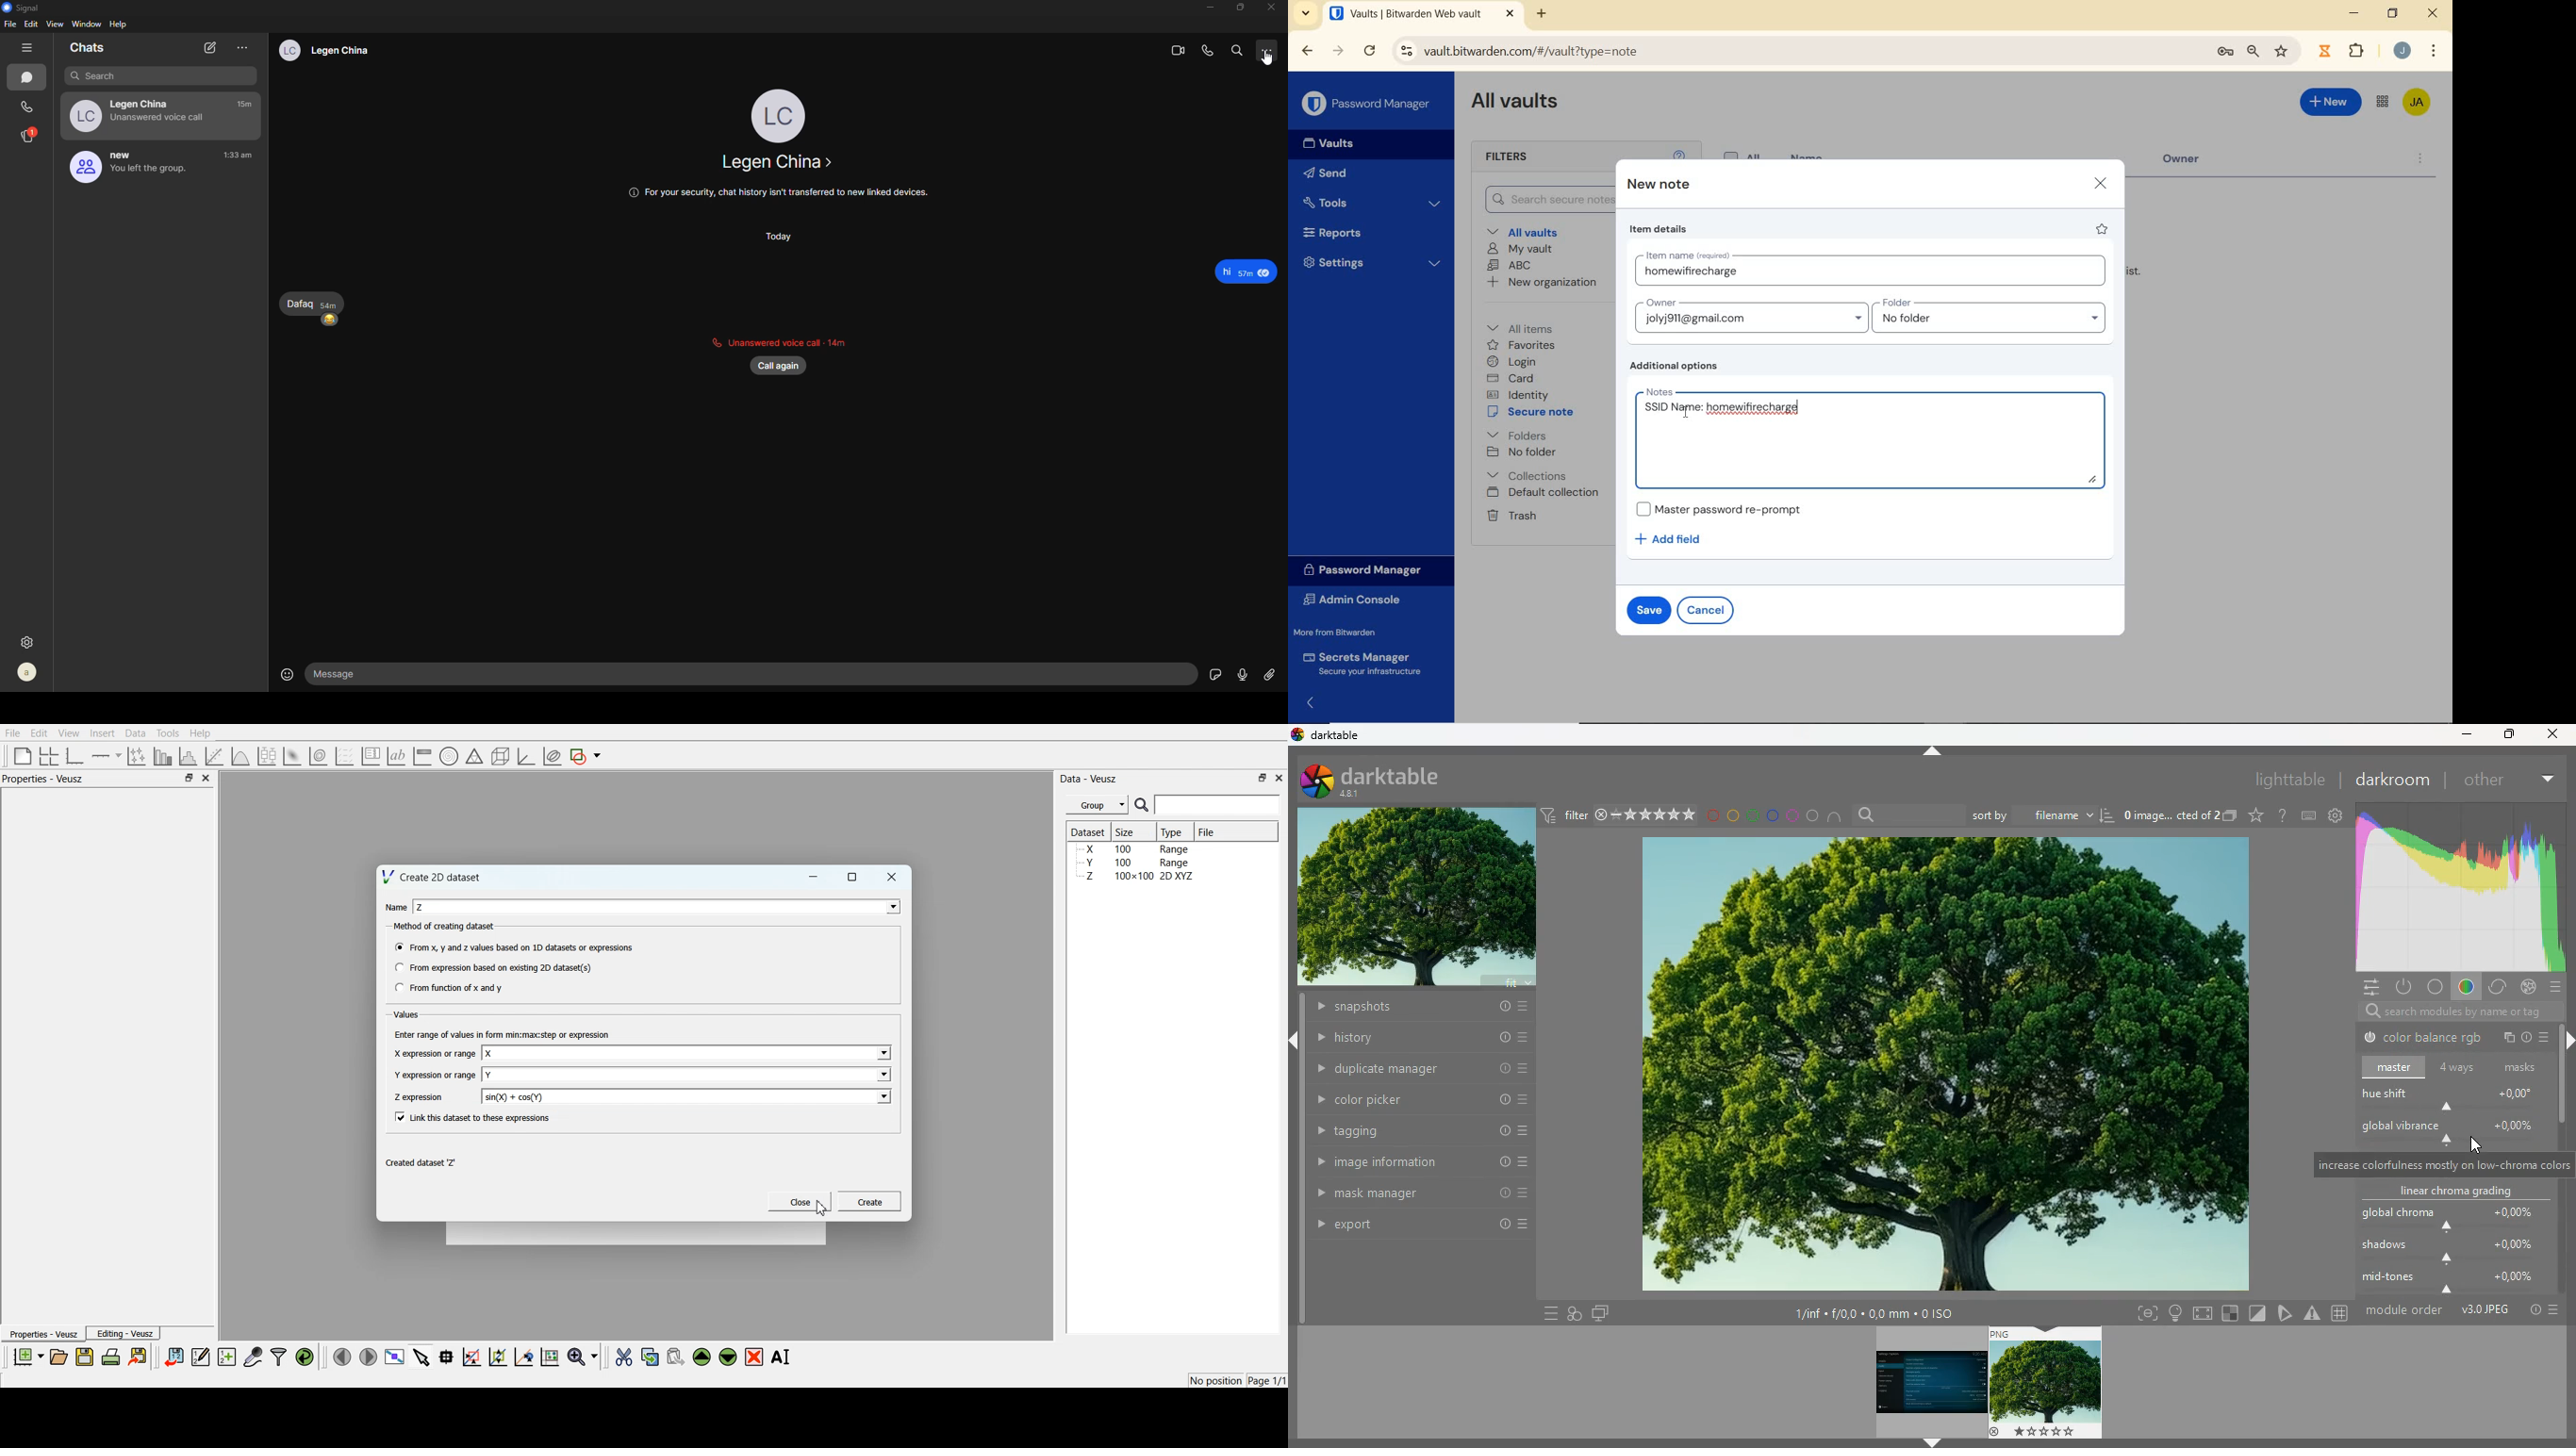 The image size is (2576, 1456). Describe the element at coordinates (1423, 1099) in the screenshot. I see `color picker` at that location.